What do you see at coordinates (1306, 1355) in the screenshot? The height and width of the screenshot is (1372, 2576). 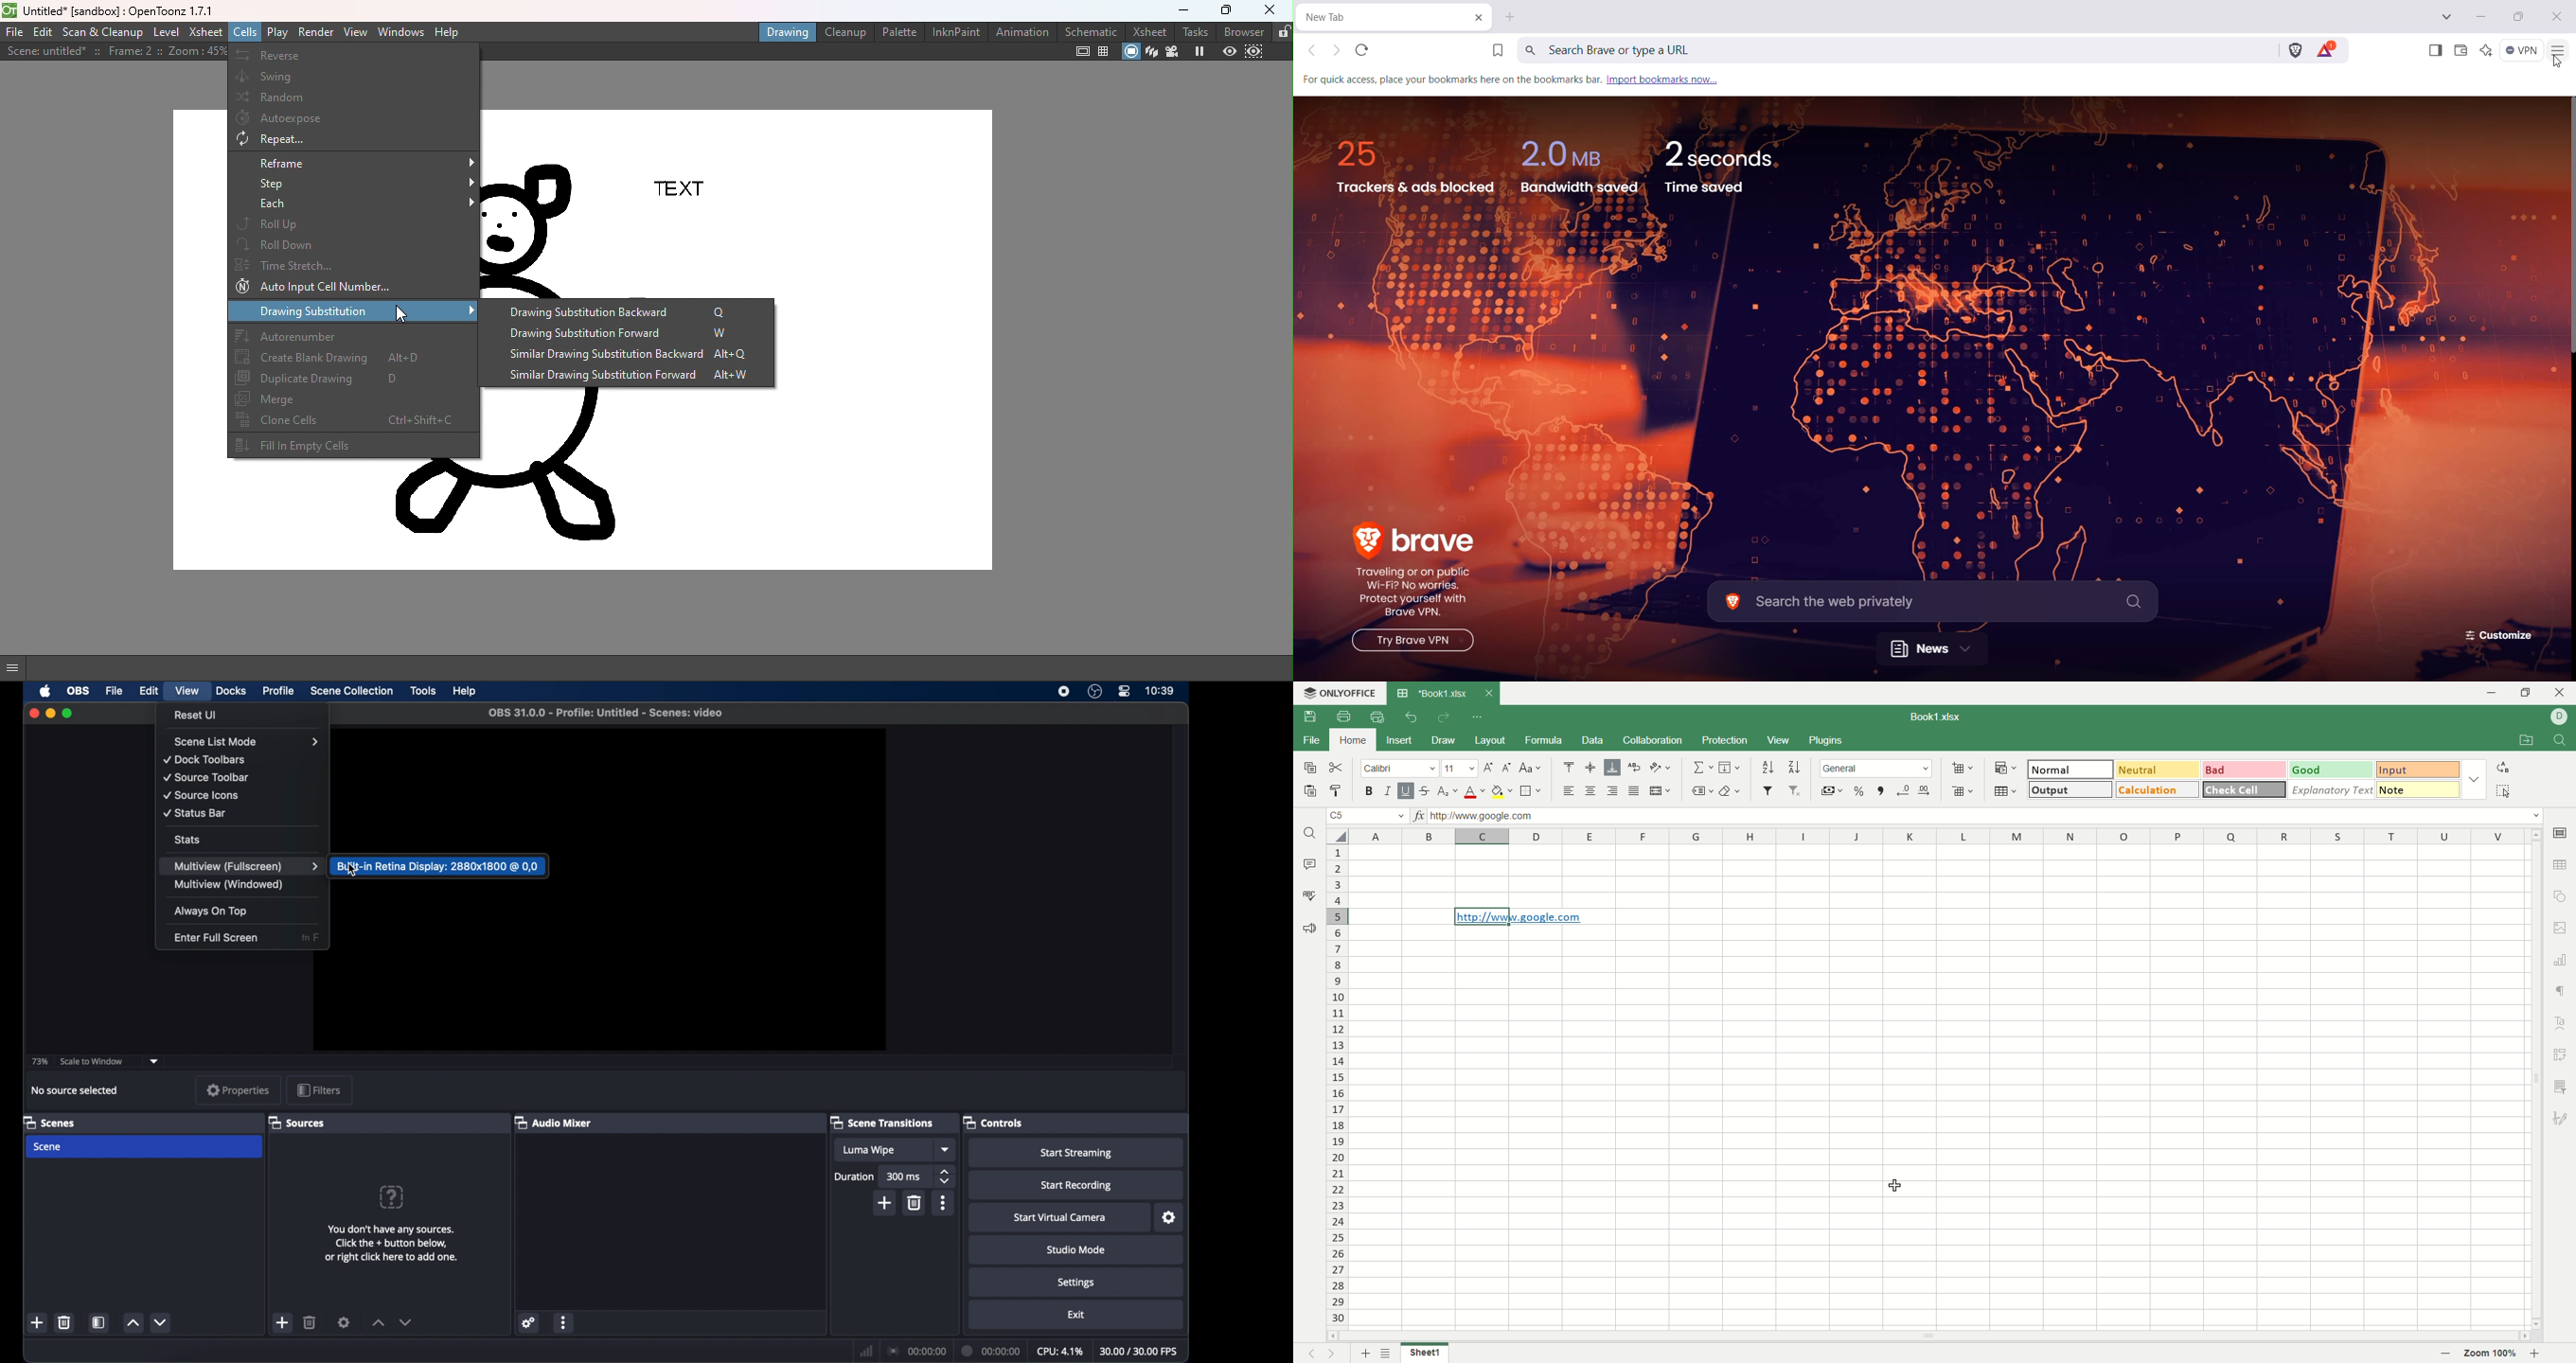 I see `previous sheet` at bounding box center [1306, 1355].